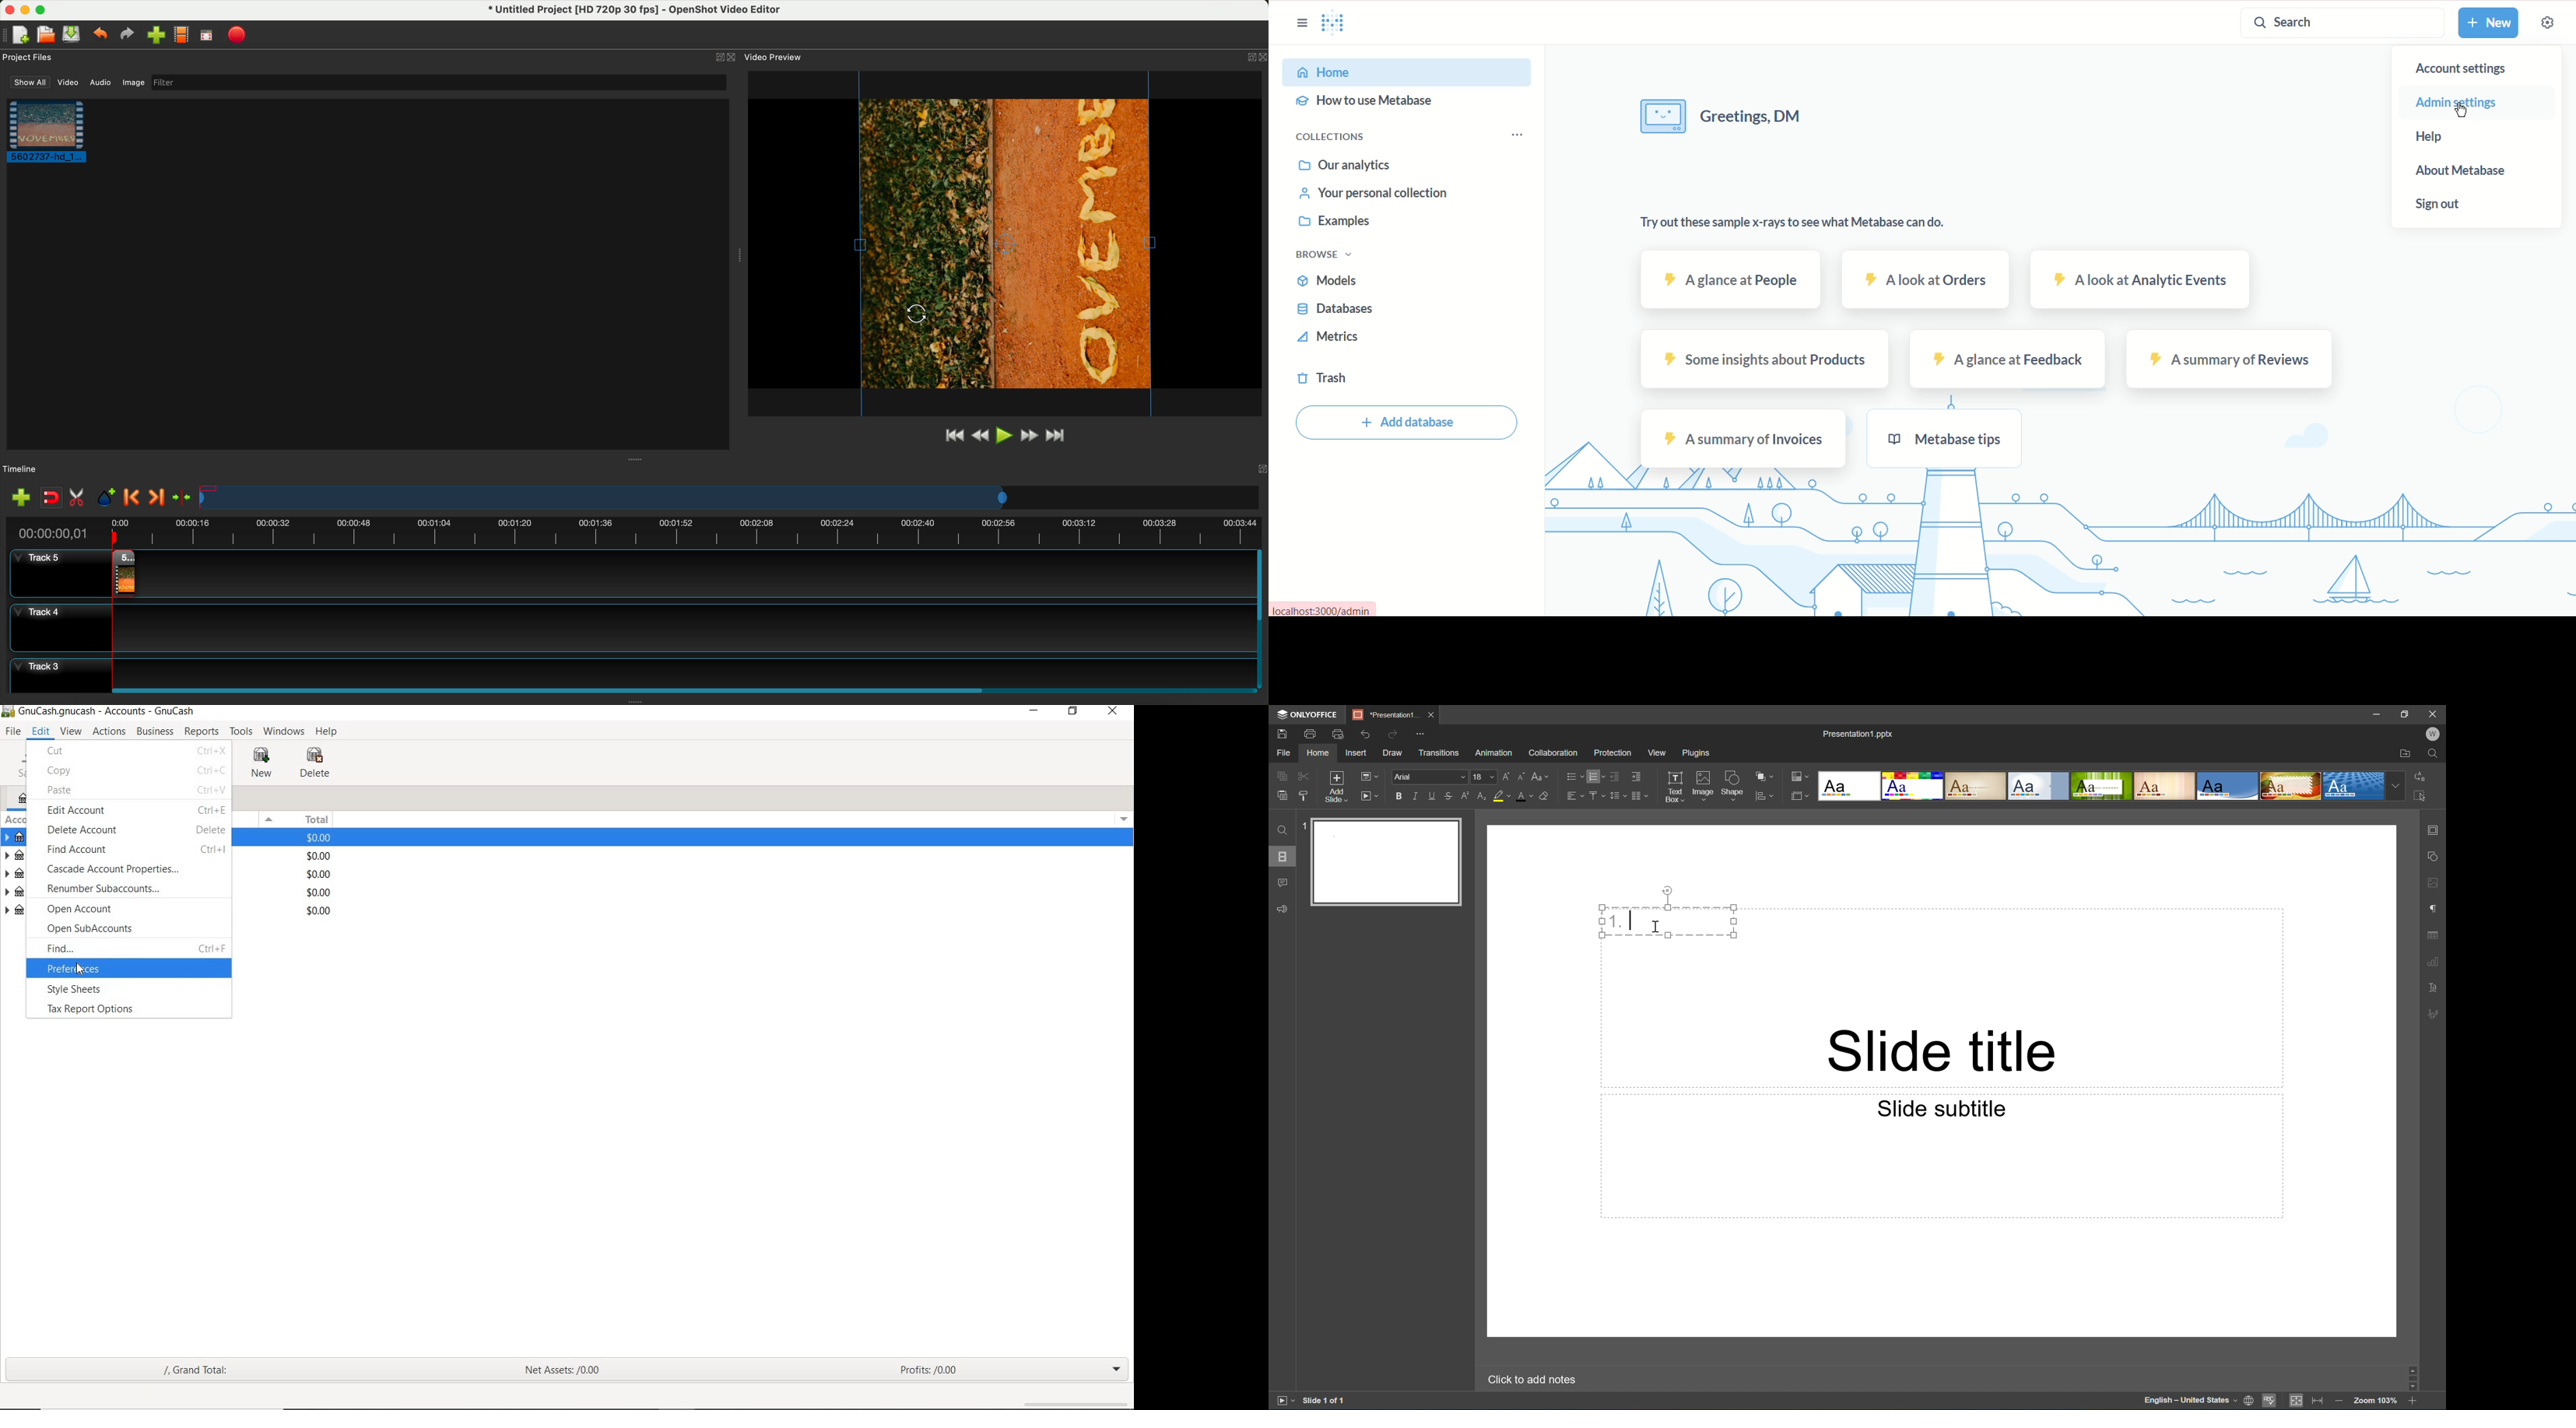 This screenshot has width=2576, height=1428. Describe the element at coordinates (1734, 786) in the screenshot. I see `Shape` at that location.